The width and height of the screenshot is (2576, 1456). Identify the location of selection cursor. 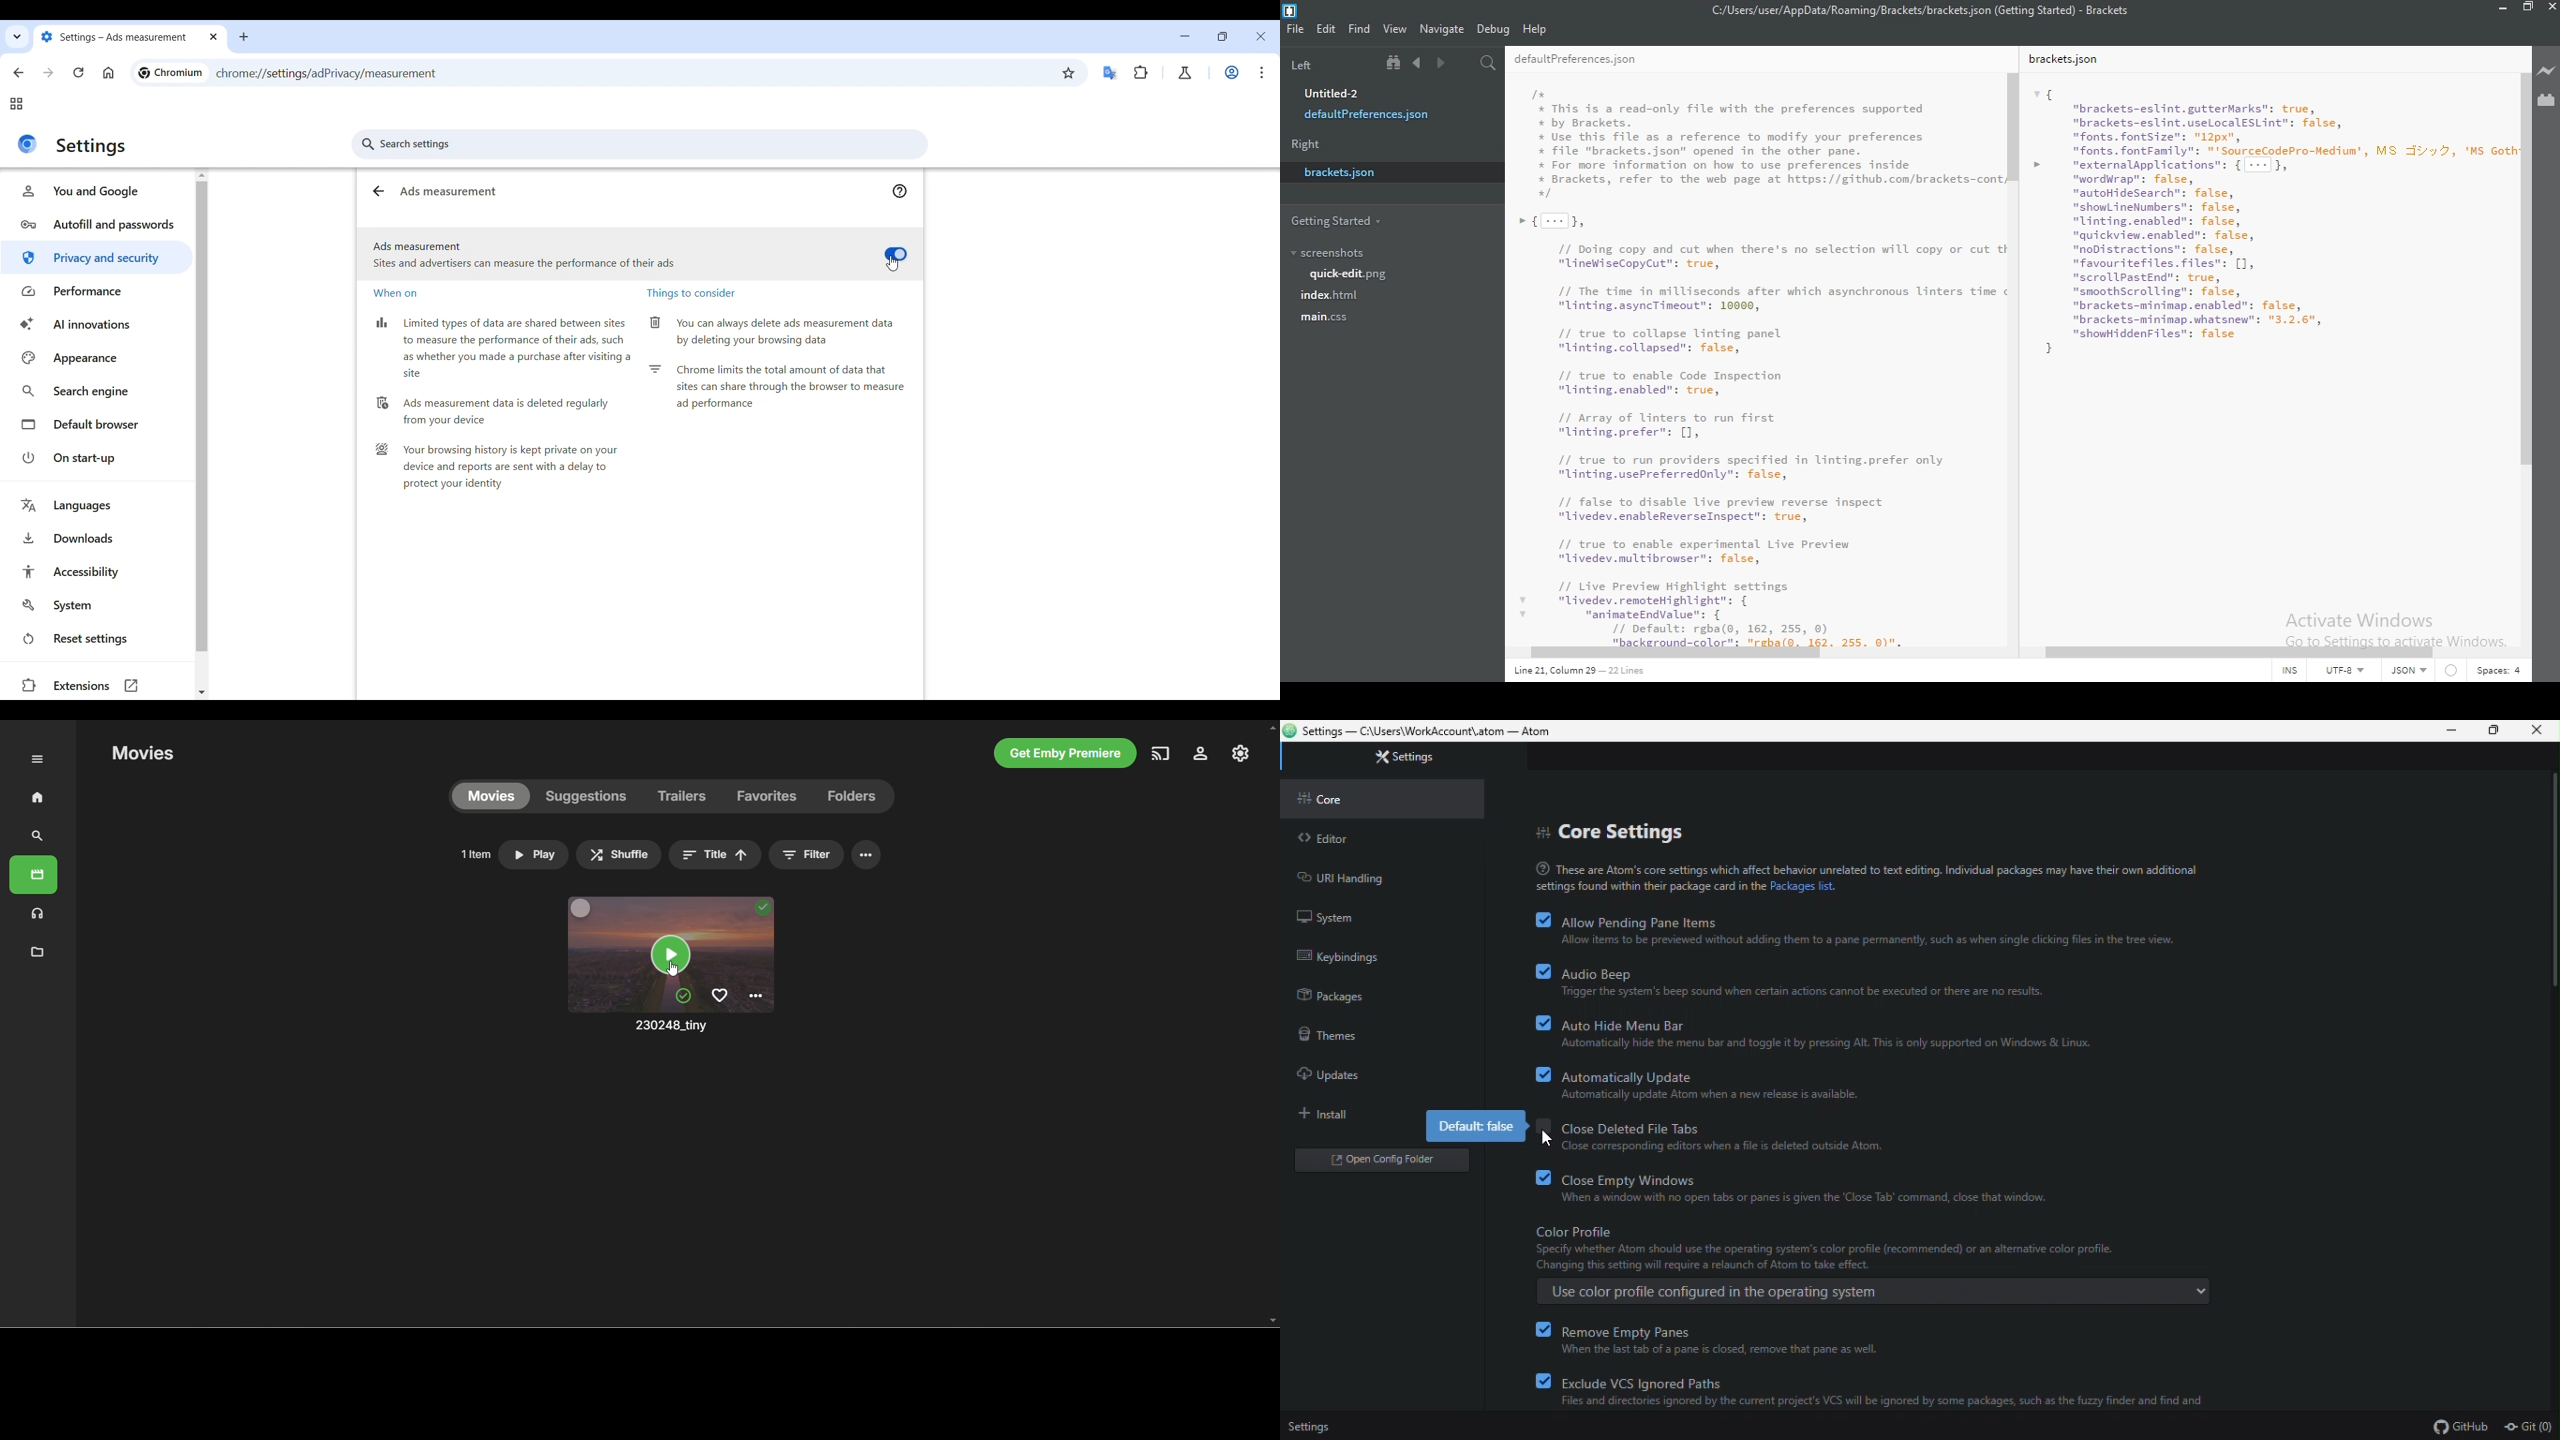
(893, 264).